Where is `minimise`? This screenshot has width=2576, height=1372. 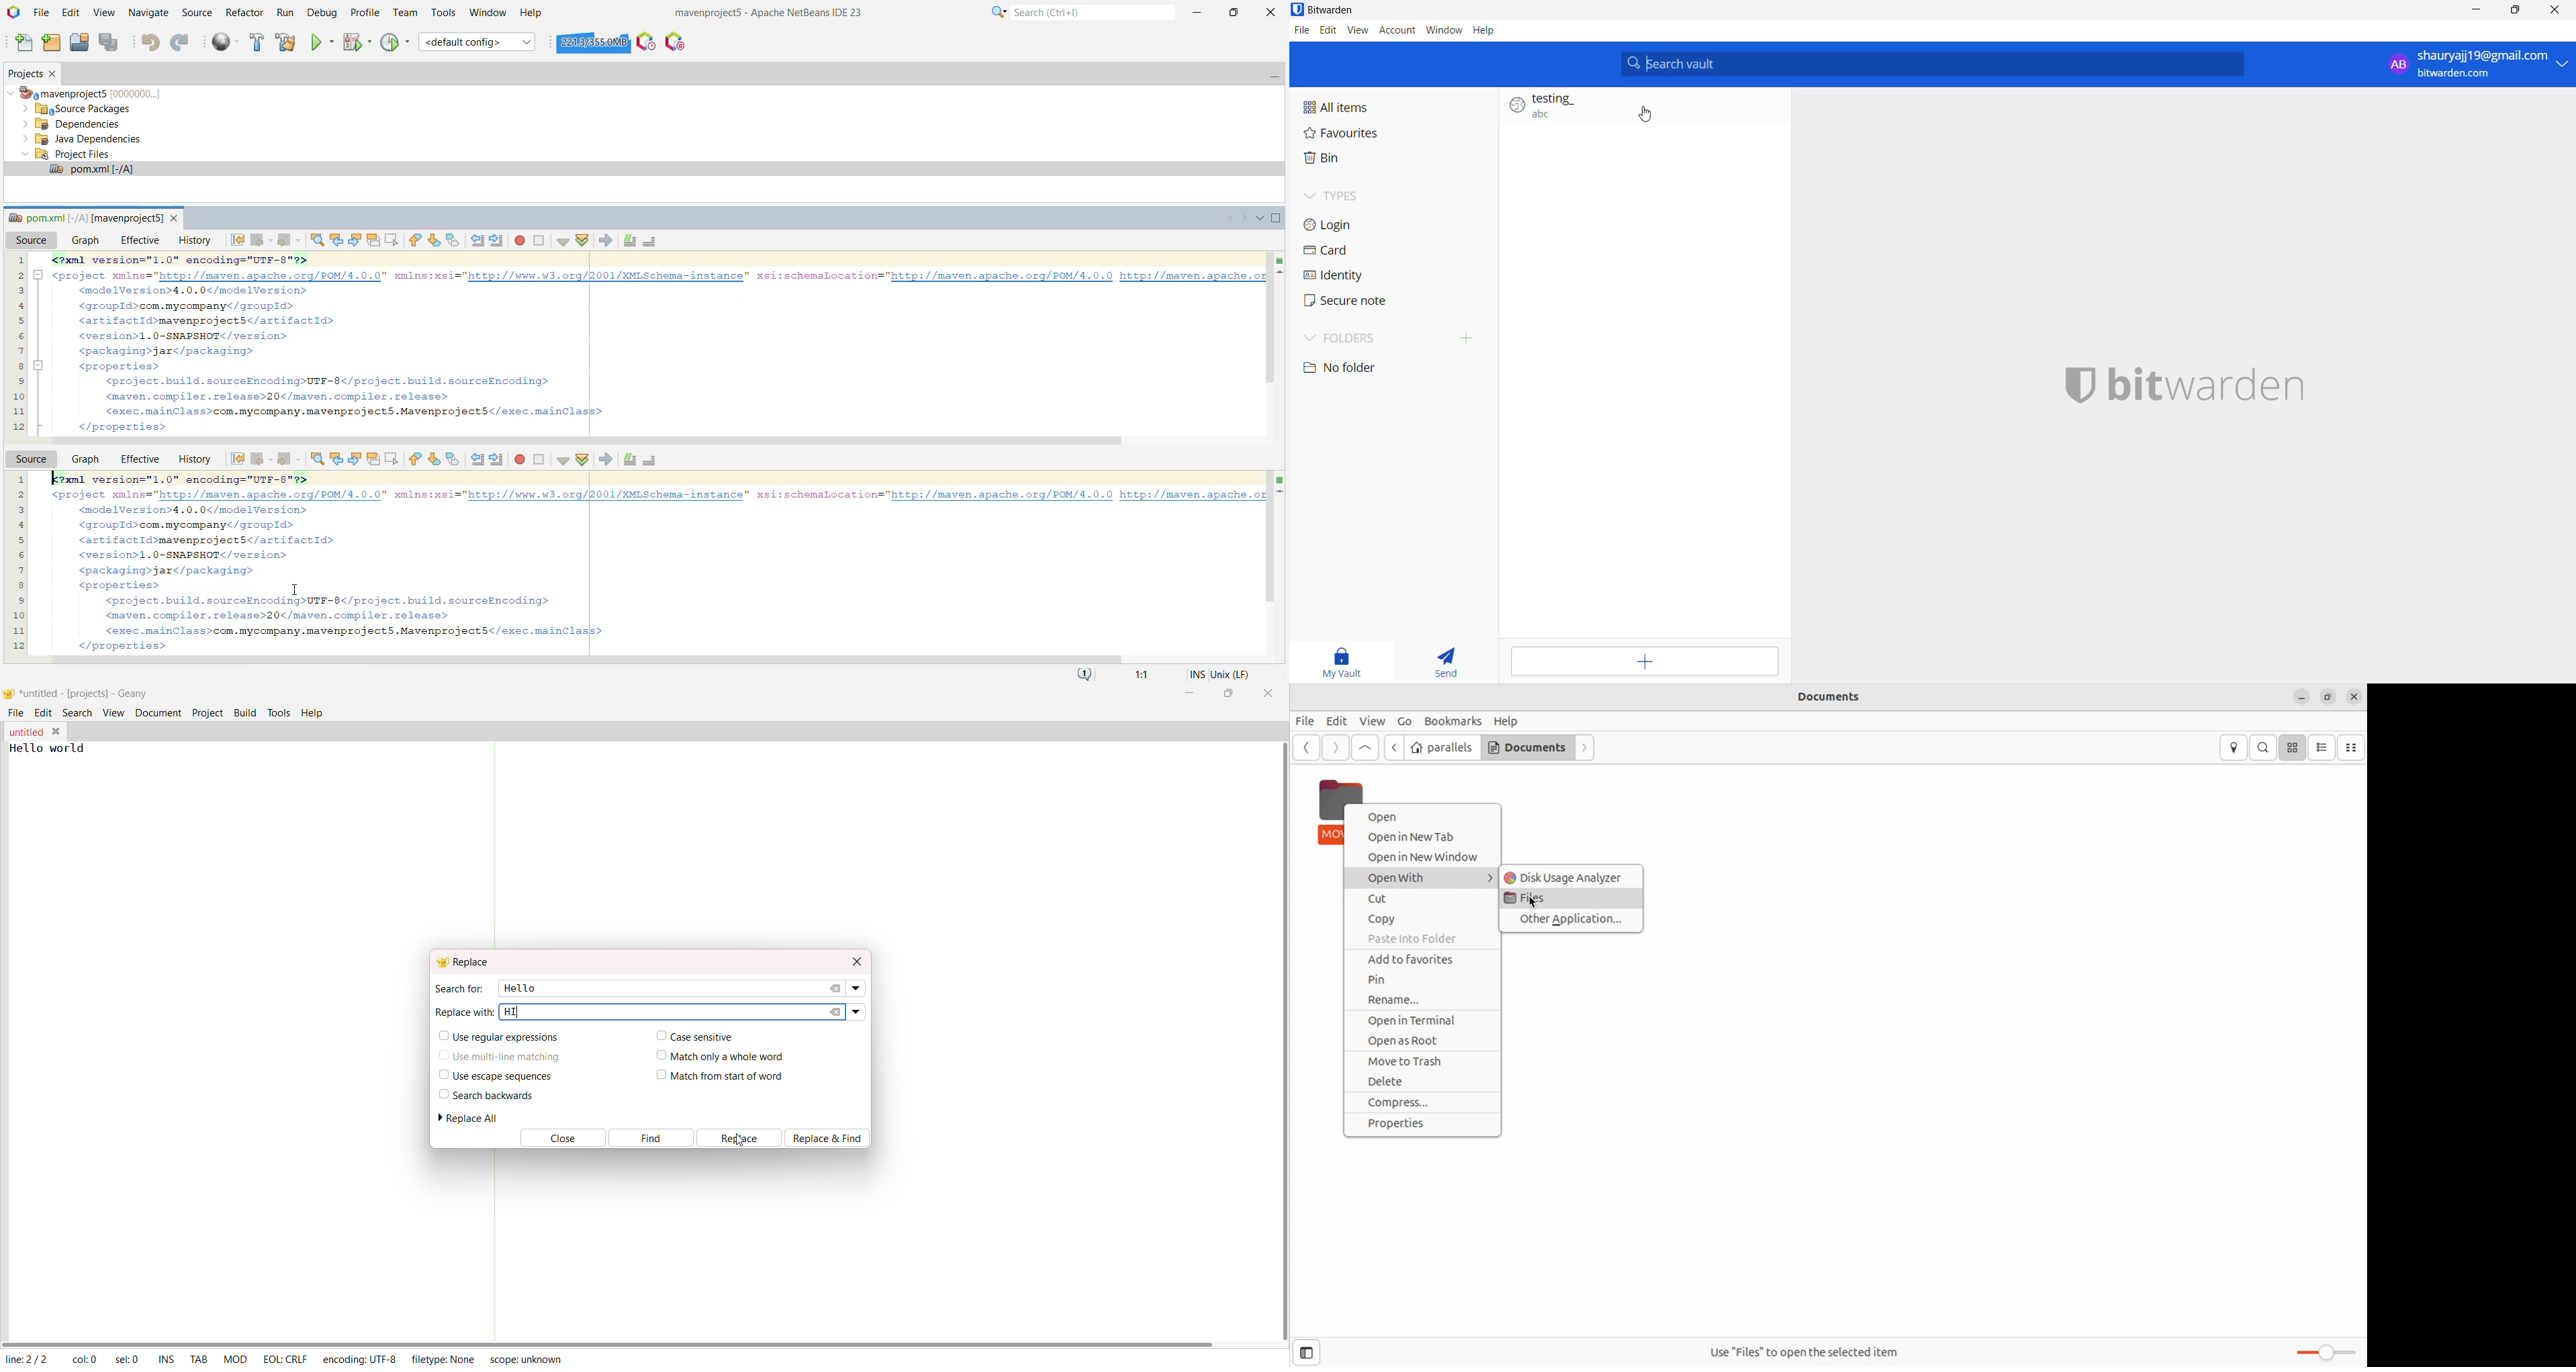 minimise is located at coordinates (40, 275).